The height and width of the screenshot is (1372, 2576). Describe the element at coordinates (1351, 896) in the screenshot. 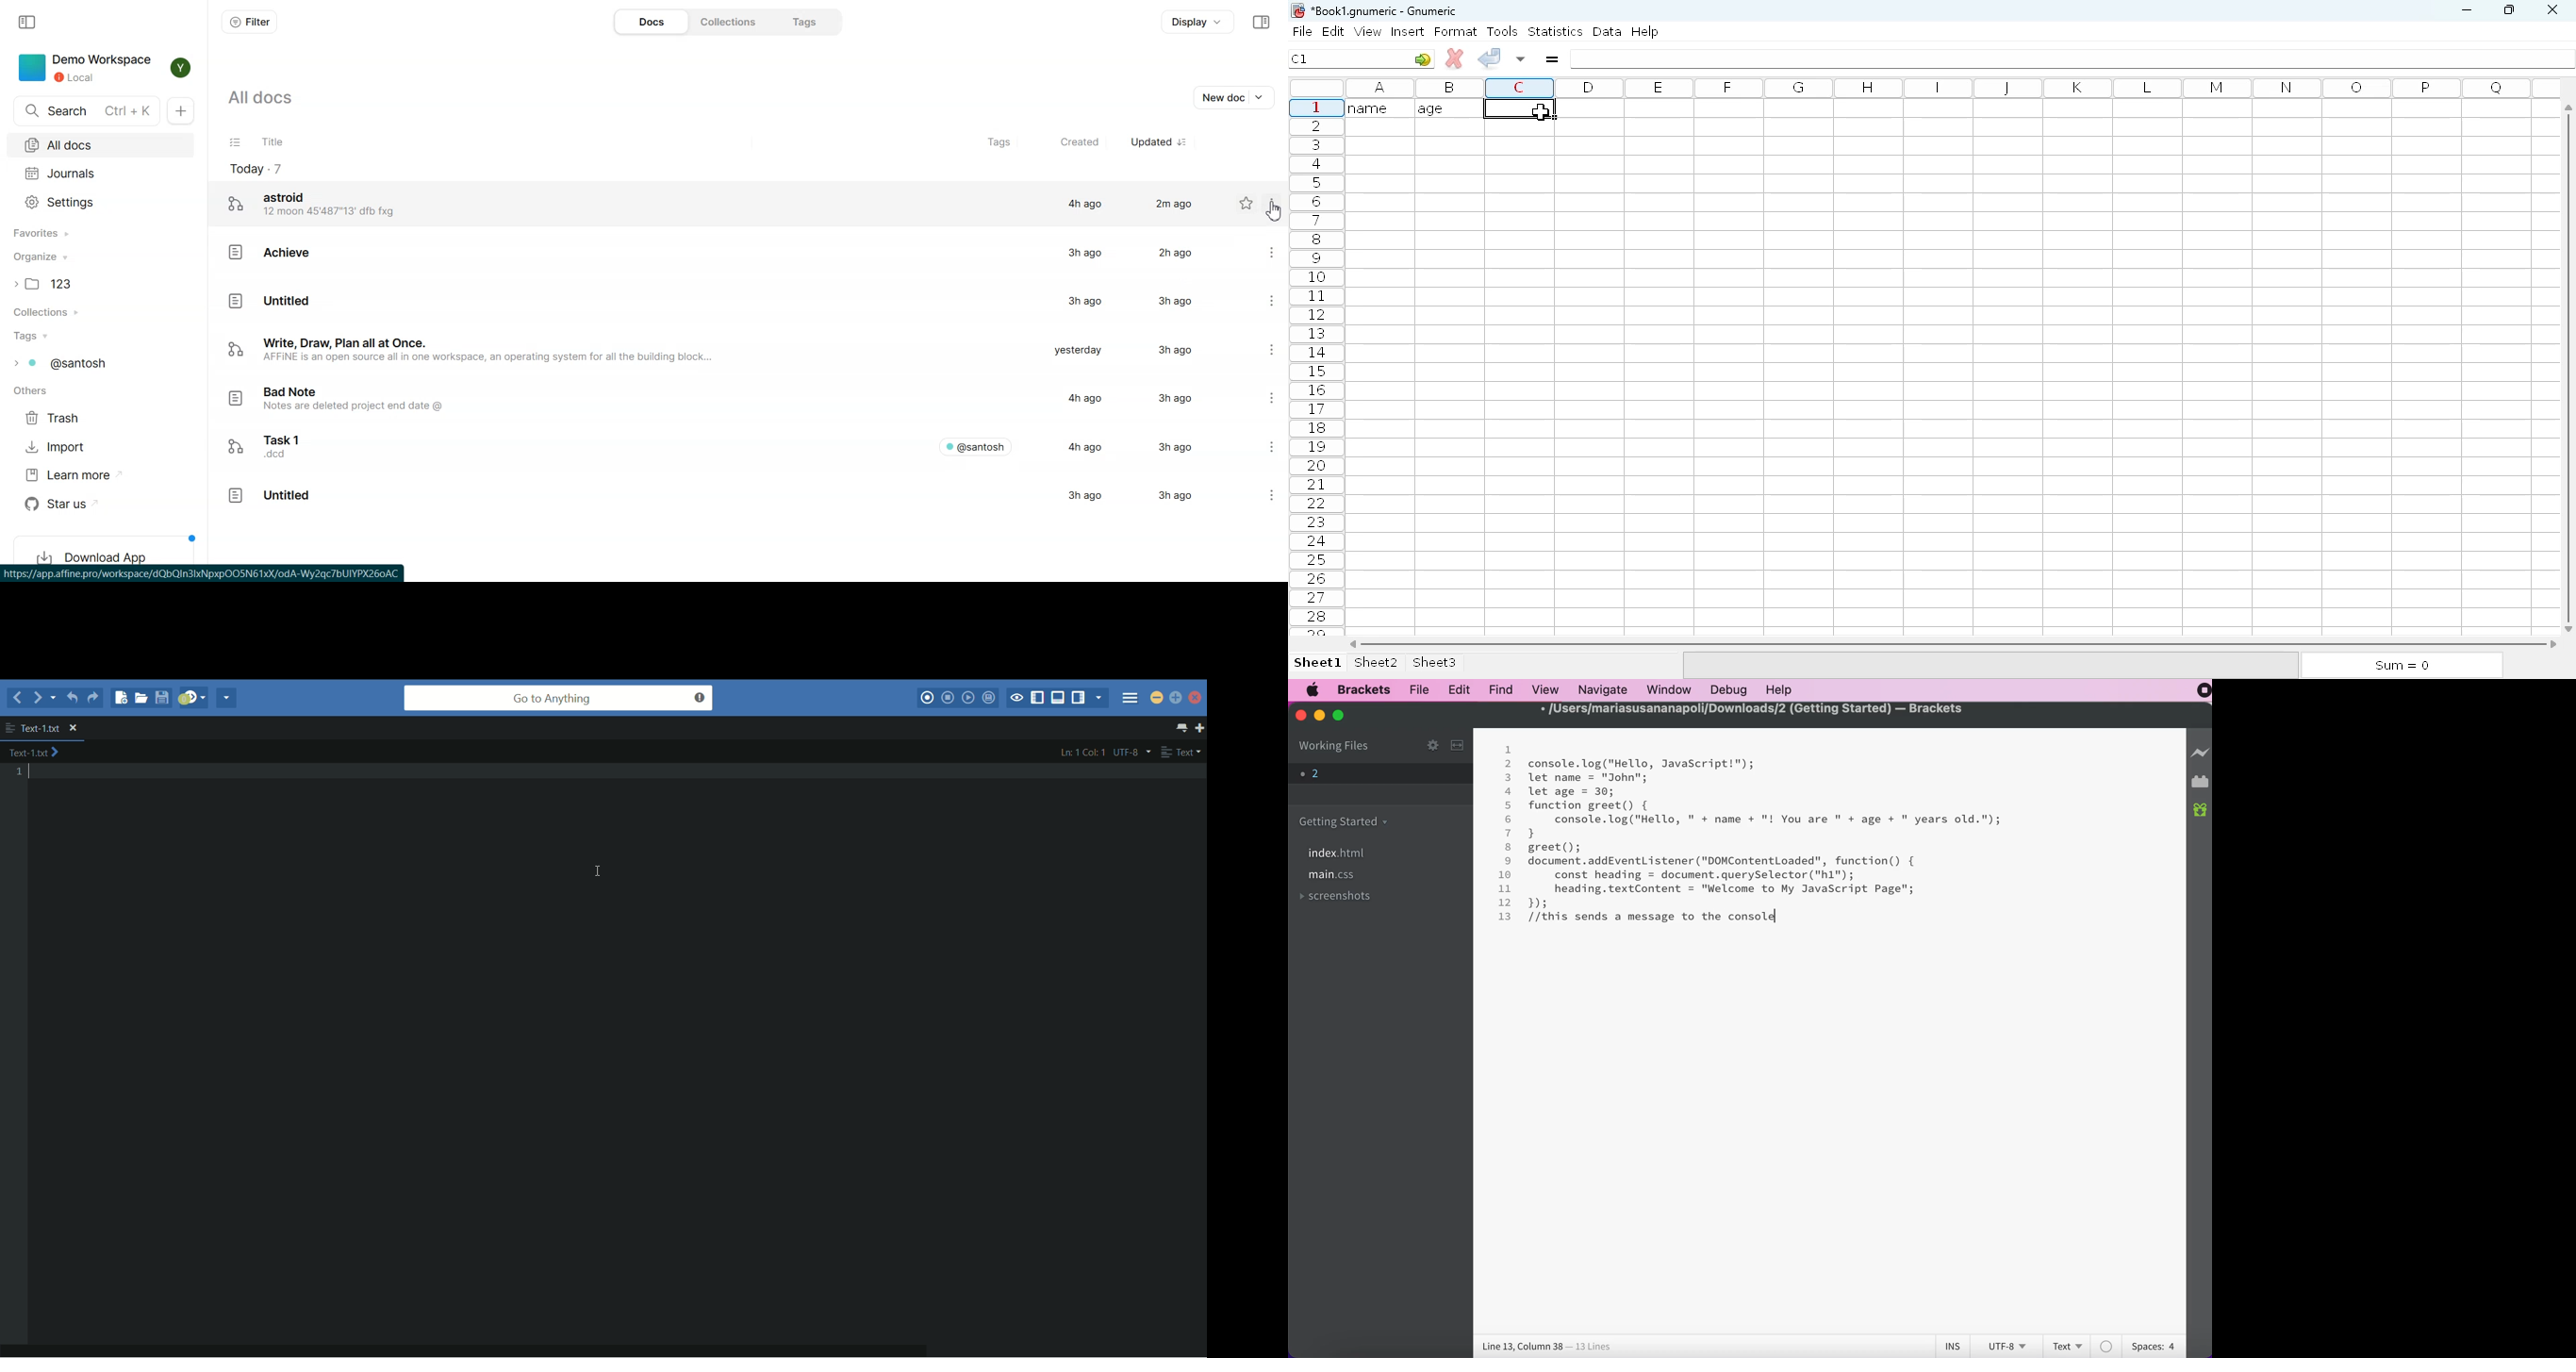

I see `screenshots` at that location.